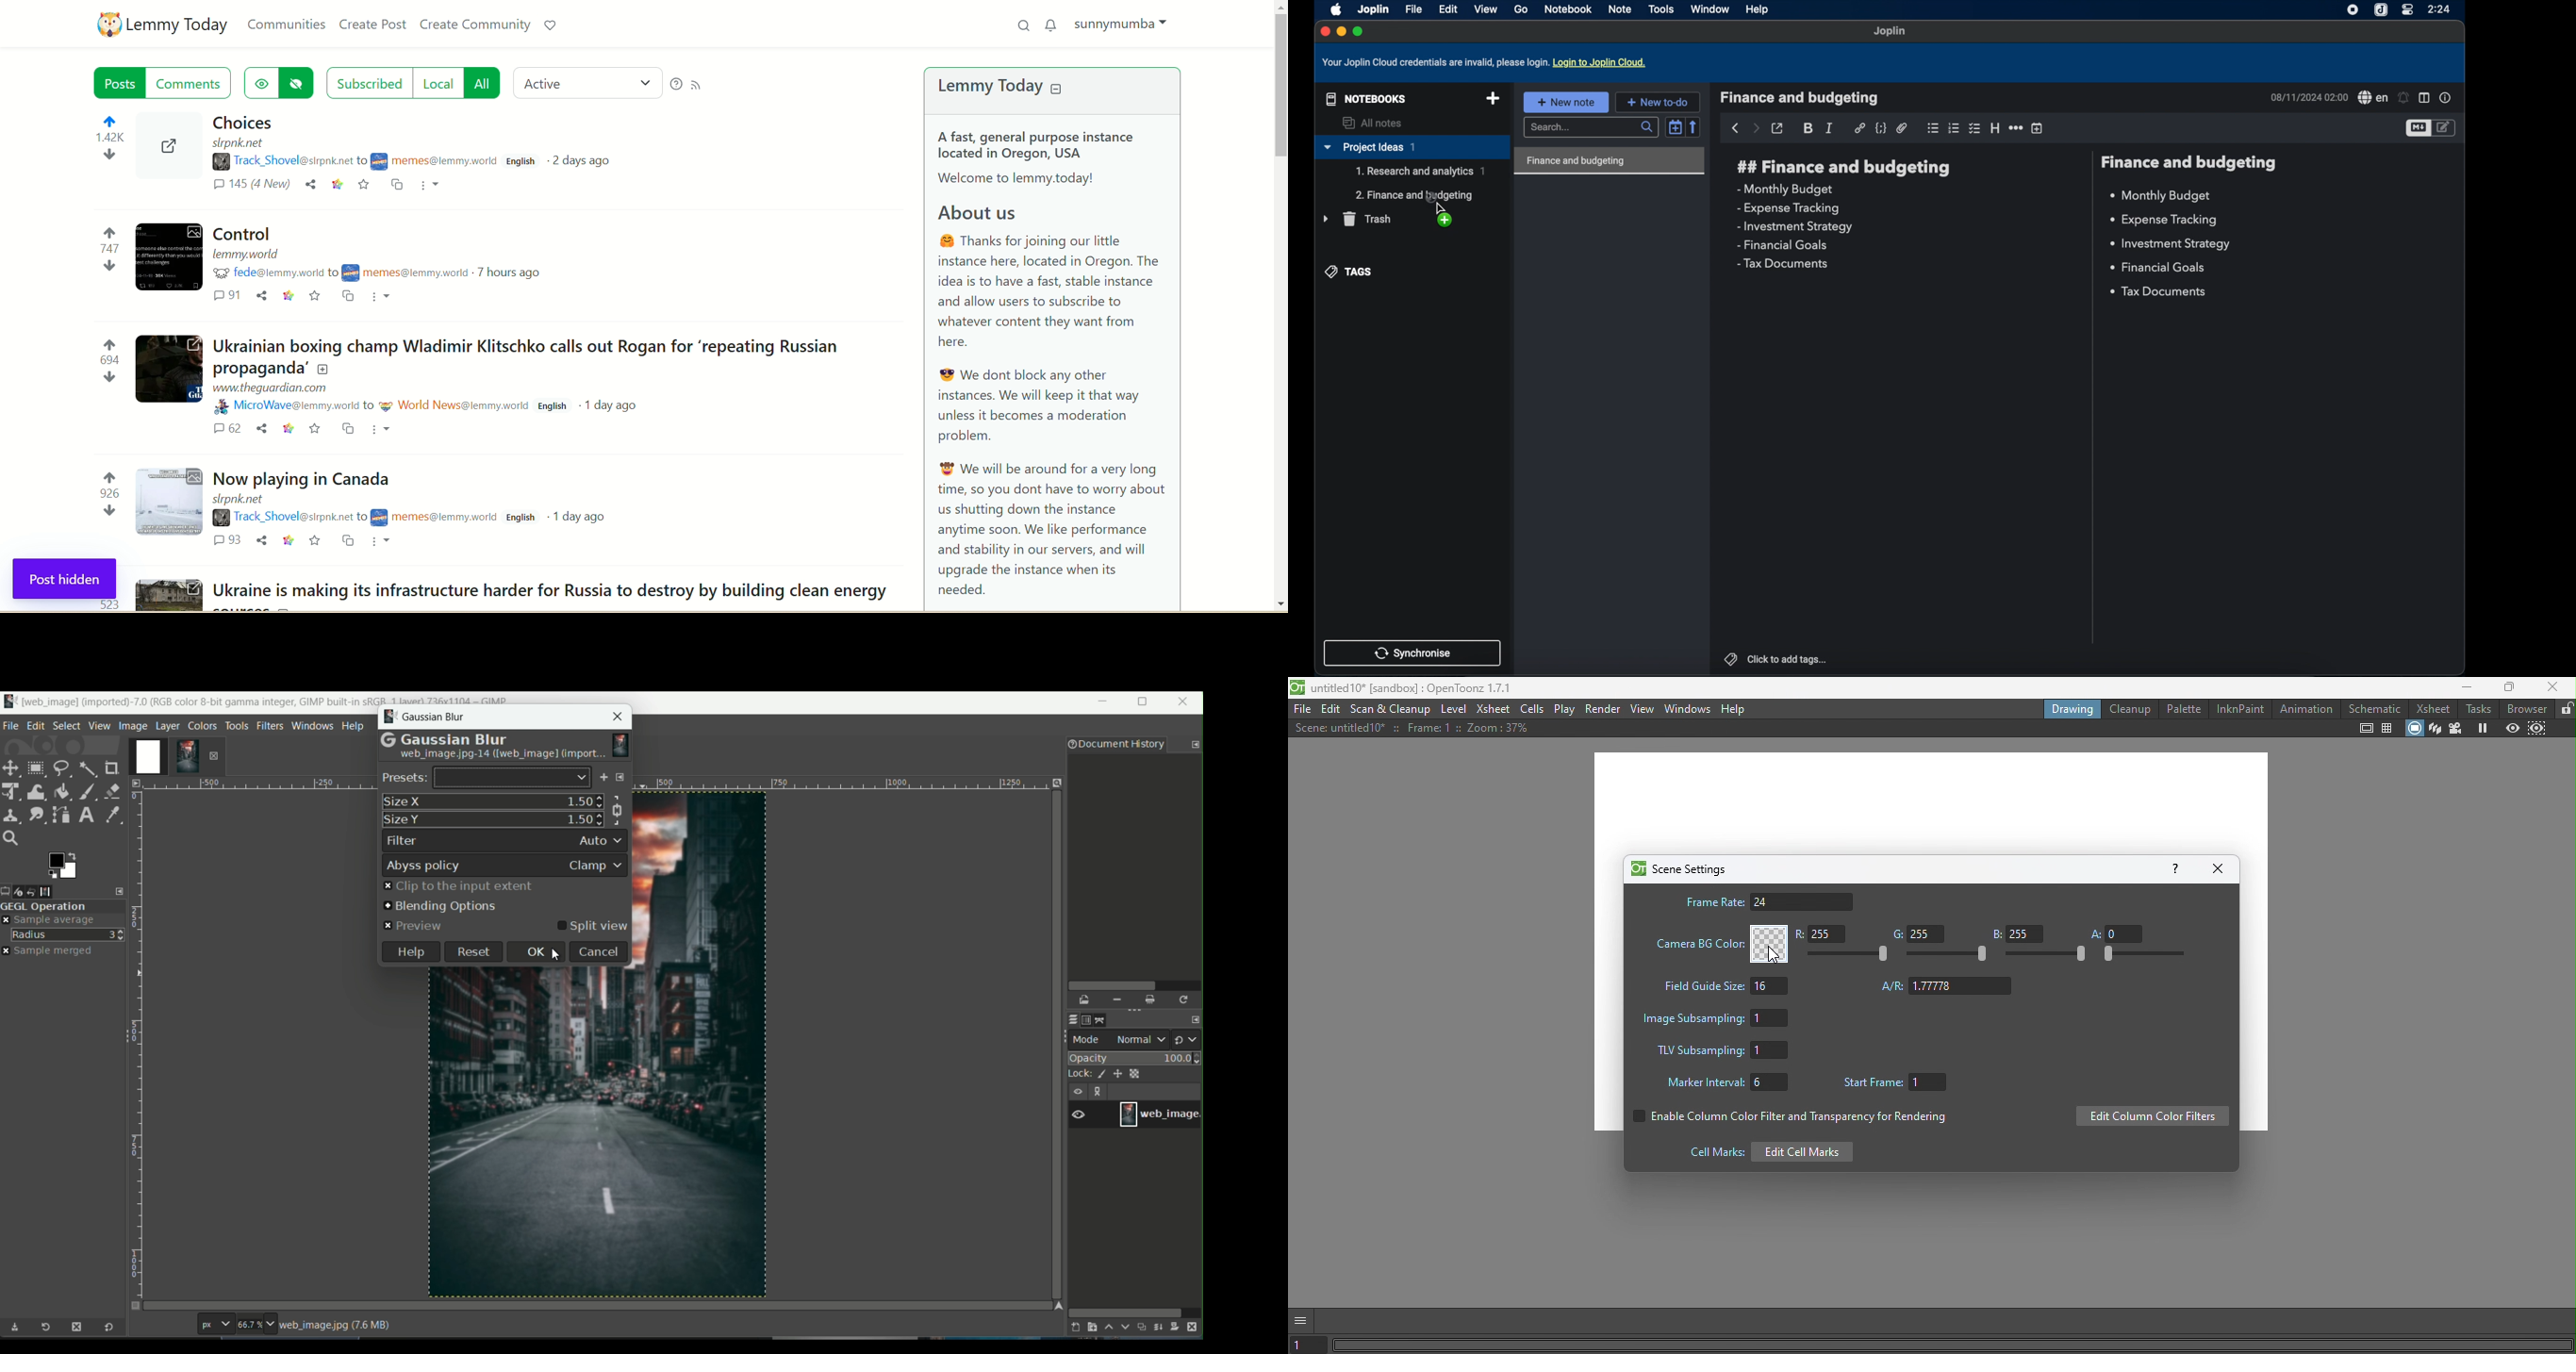 This screenshot has height=1372, width=2576. Describe the element at coordinates (2038, 129) in the screenshot. I see `insert time` at that location.